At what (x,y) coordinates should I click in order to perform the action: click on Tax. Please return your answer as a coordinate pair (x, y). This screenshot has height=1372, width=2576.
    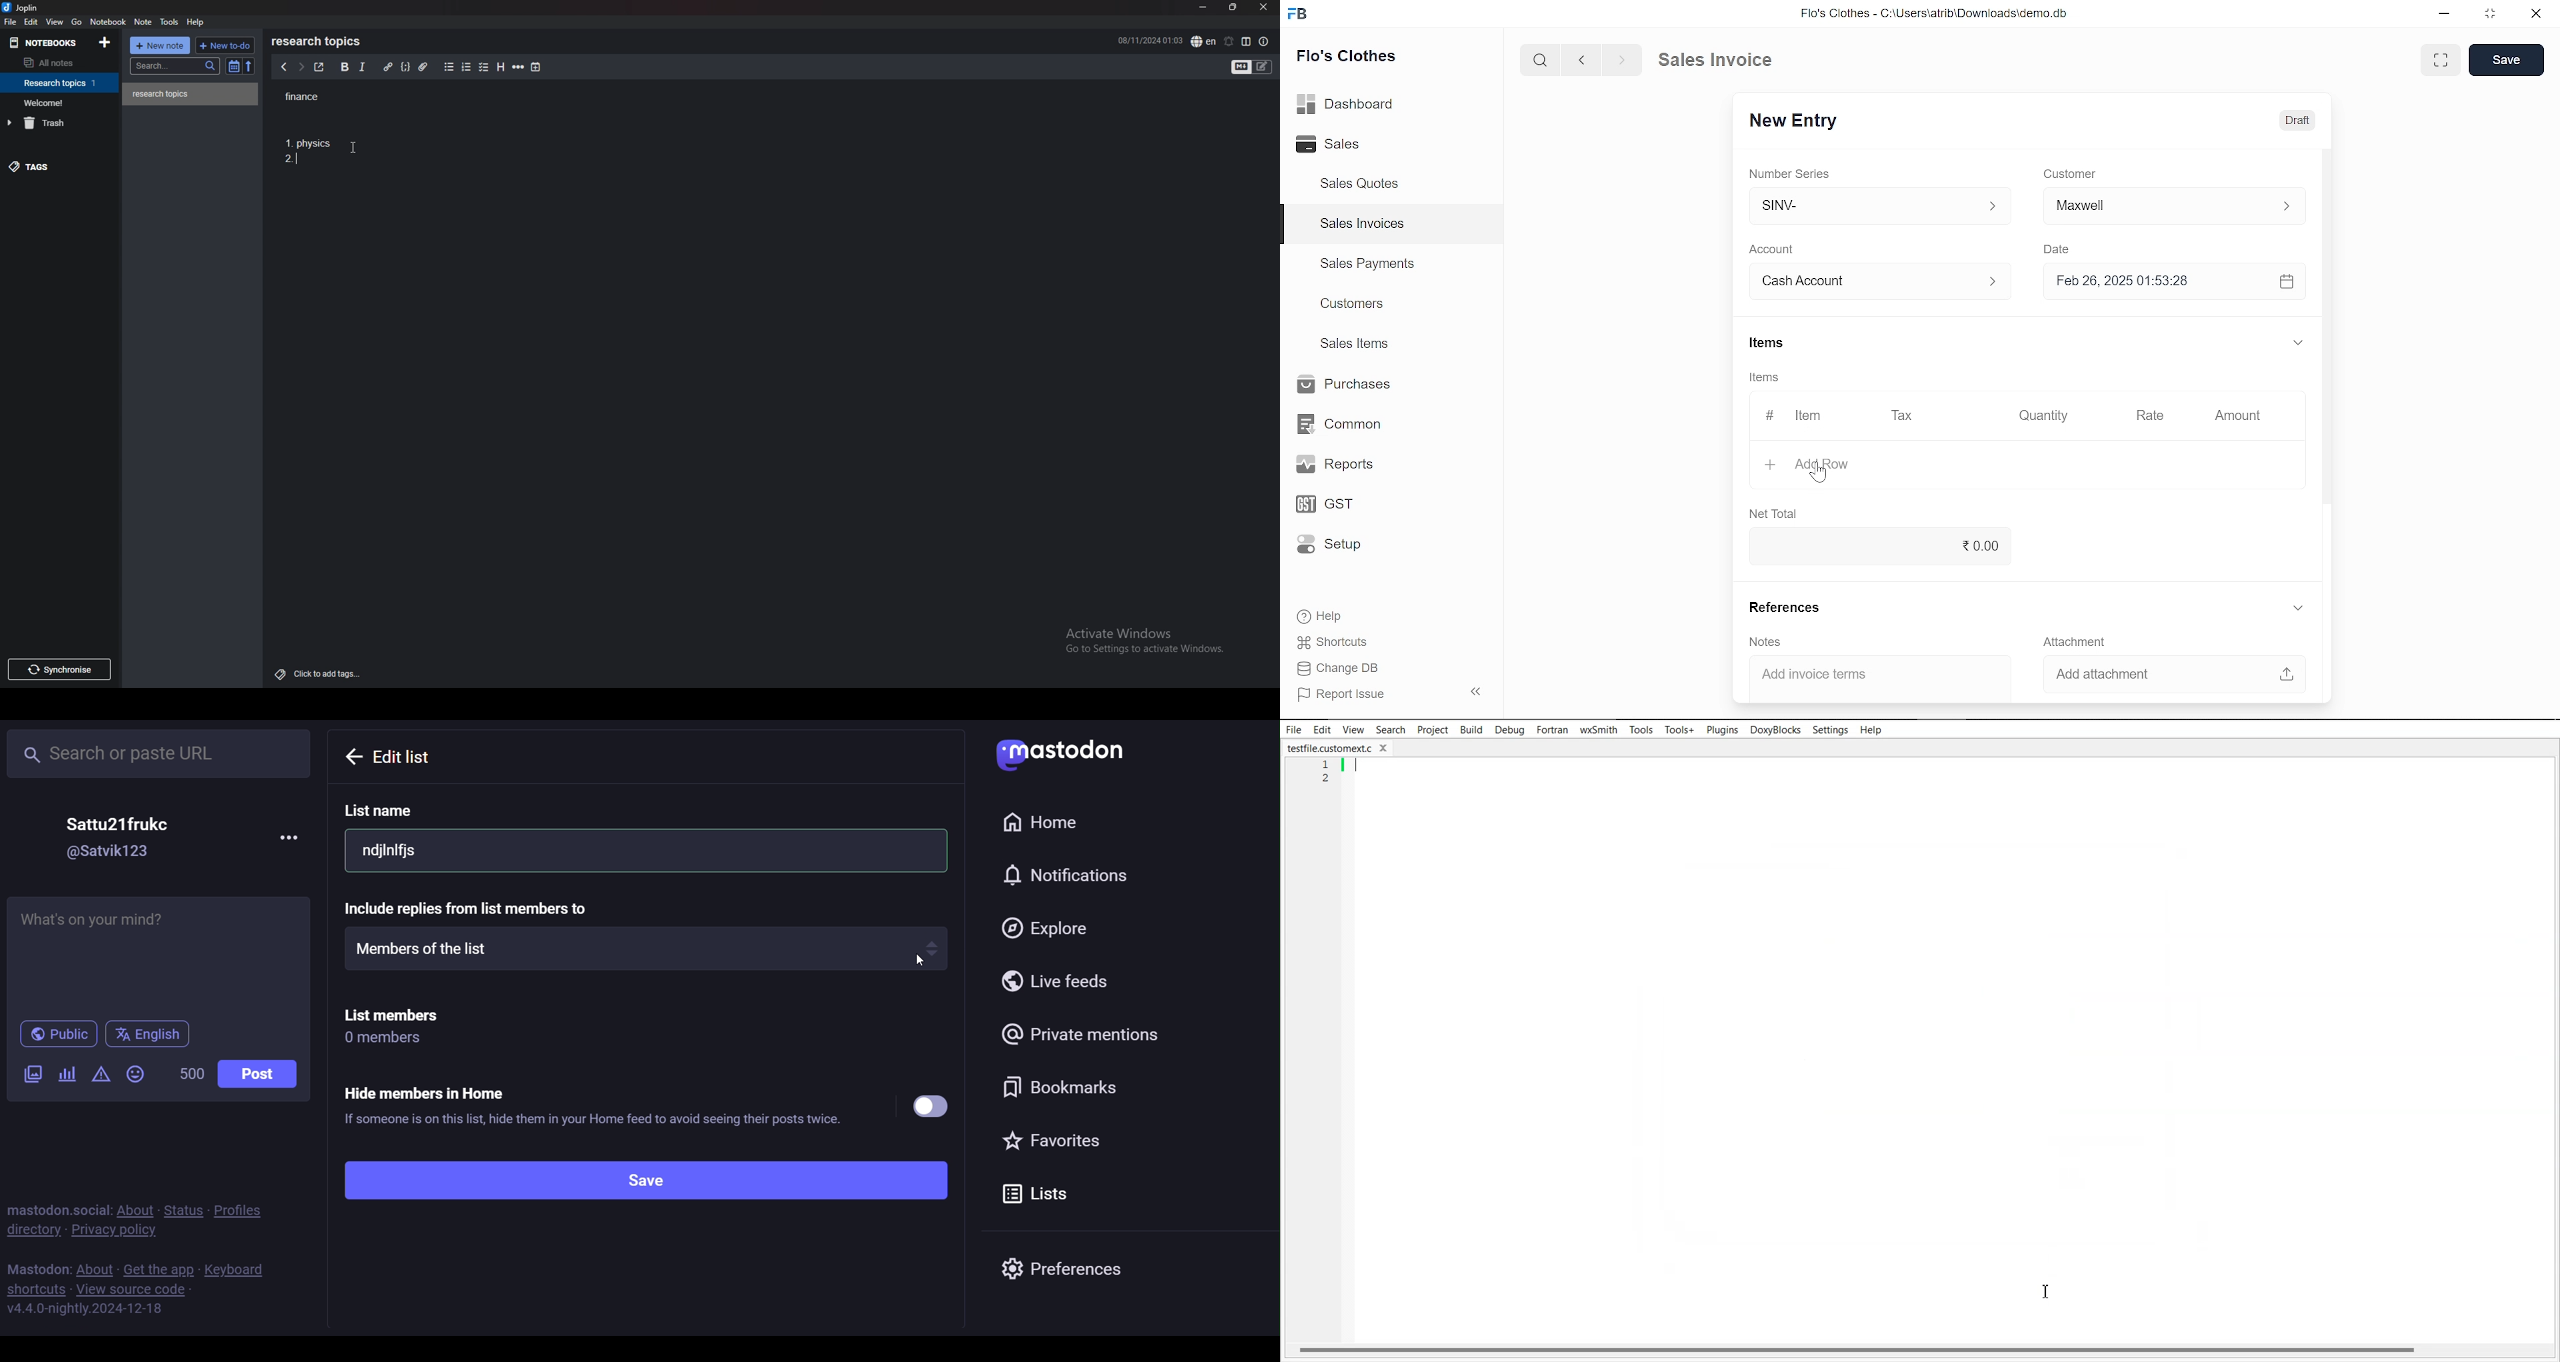
    Looking at the image, I should click on (1906, 416).